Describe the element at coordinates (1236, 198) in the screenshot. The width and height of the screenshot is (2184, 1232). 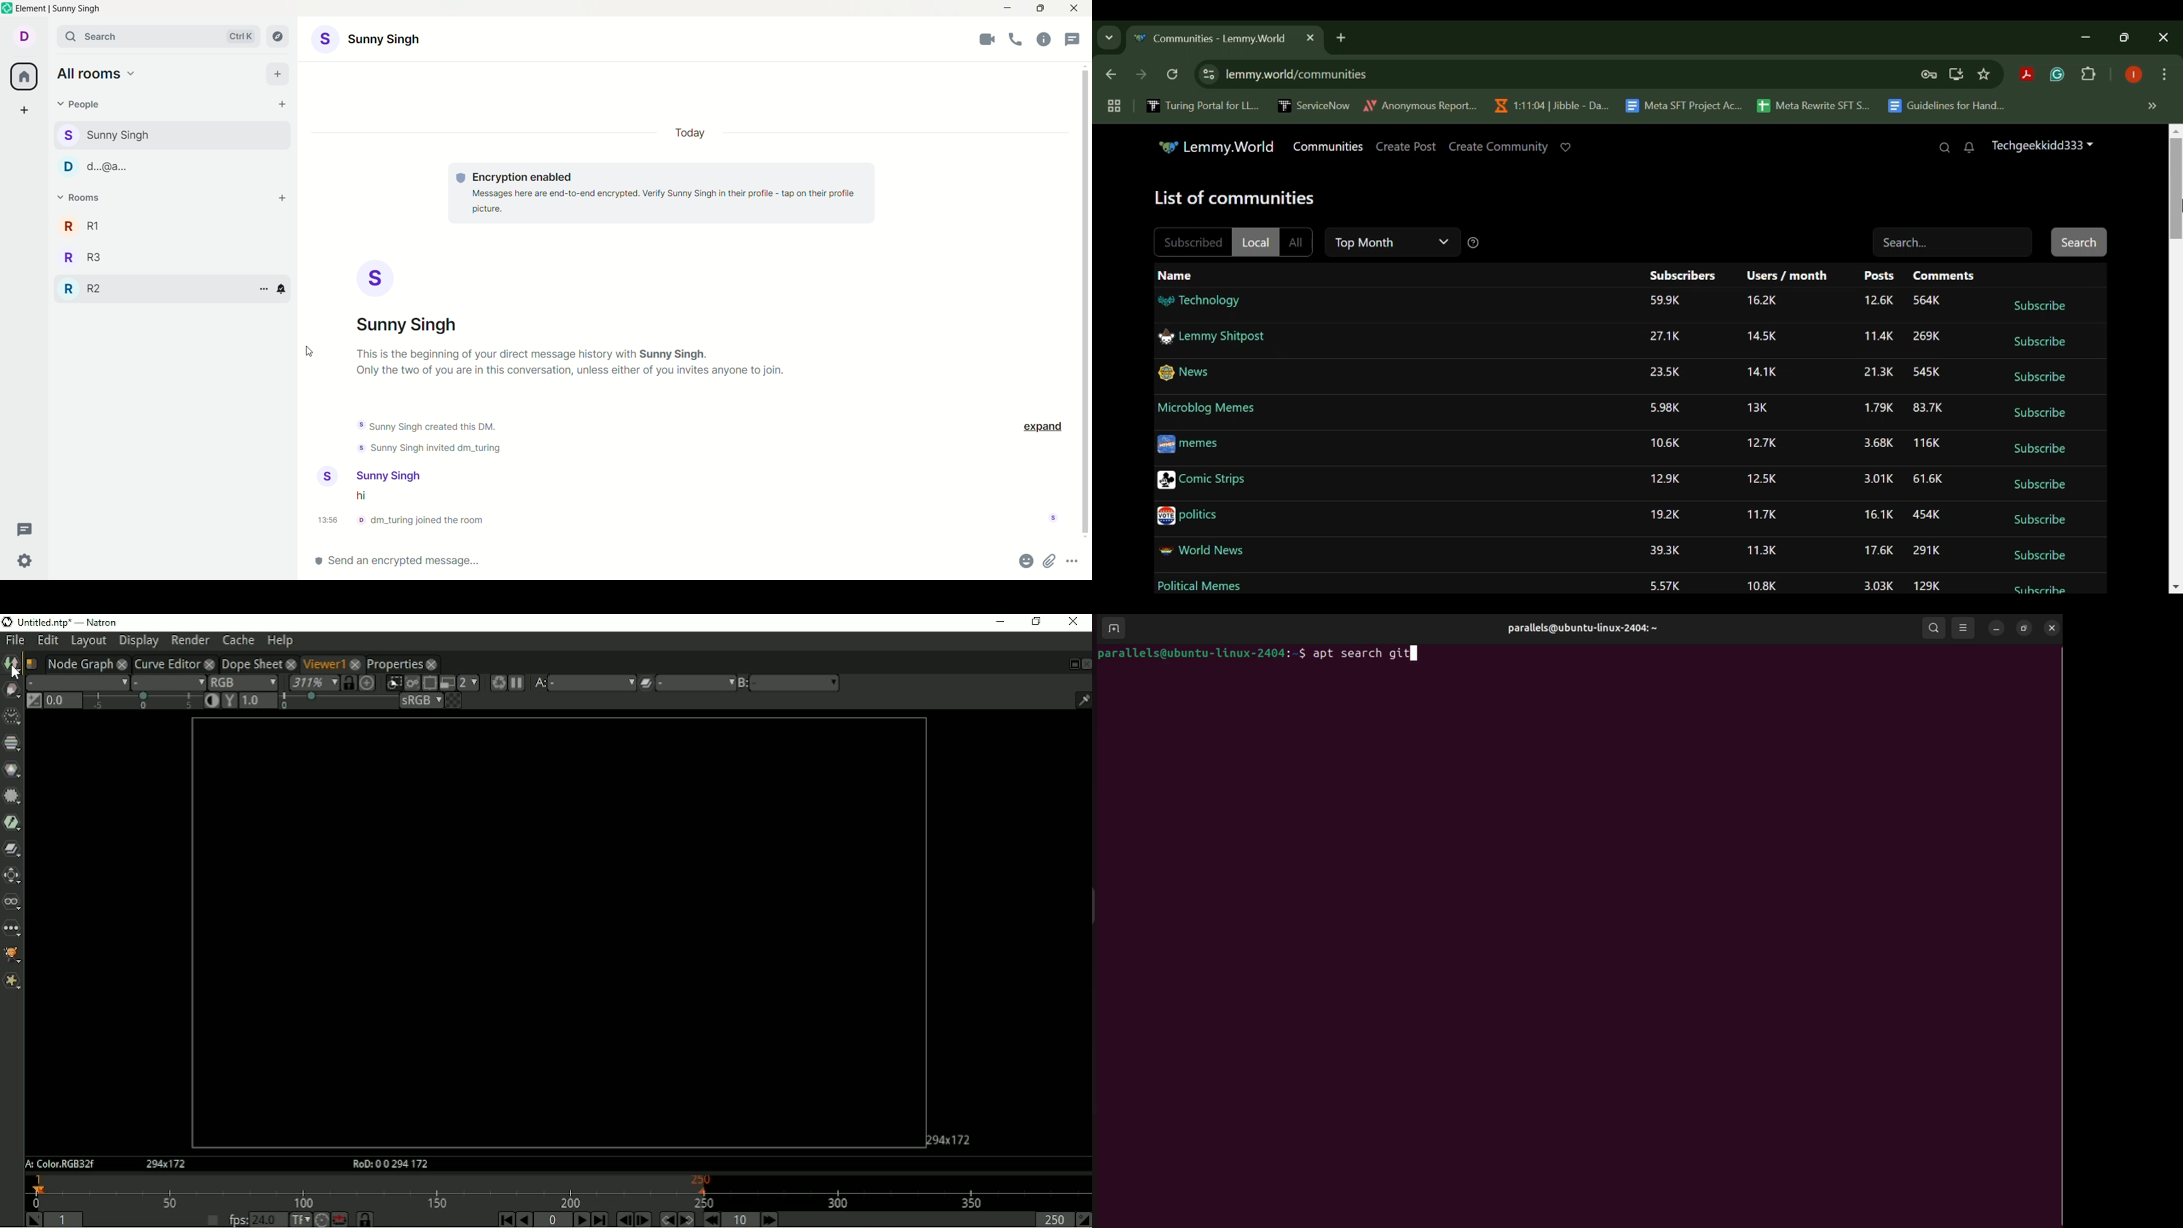
I see `List of communities` at that location.